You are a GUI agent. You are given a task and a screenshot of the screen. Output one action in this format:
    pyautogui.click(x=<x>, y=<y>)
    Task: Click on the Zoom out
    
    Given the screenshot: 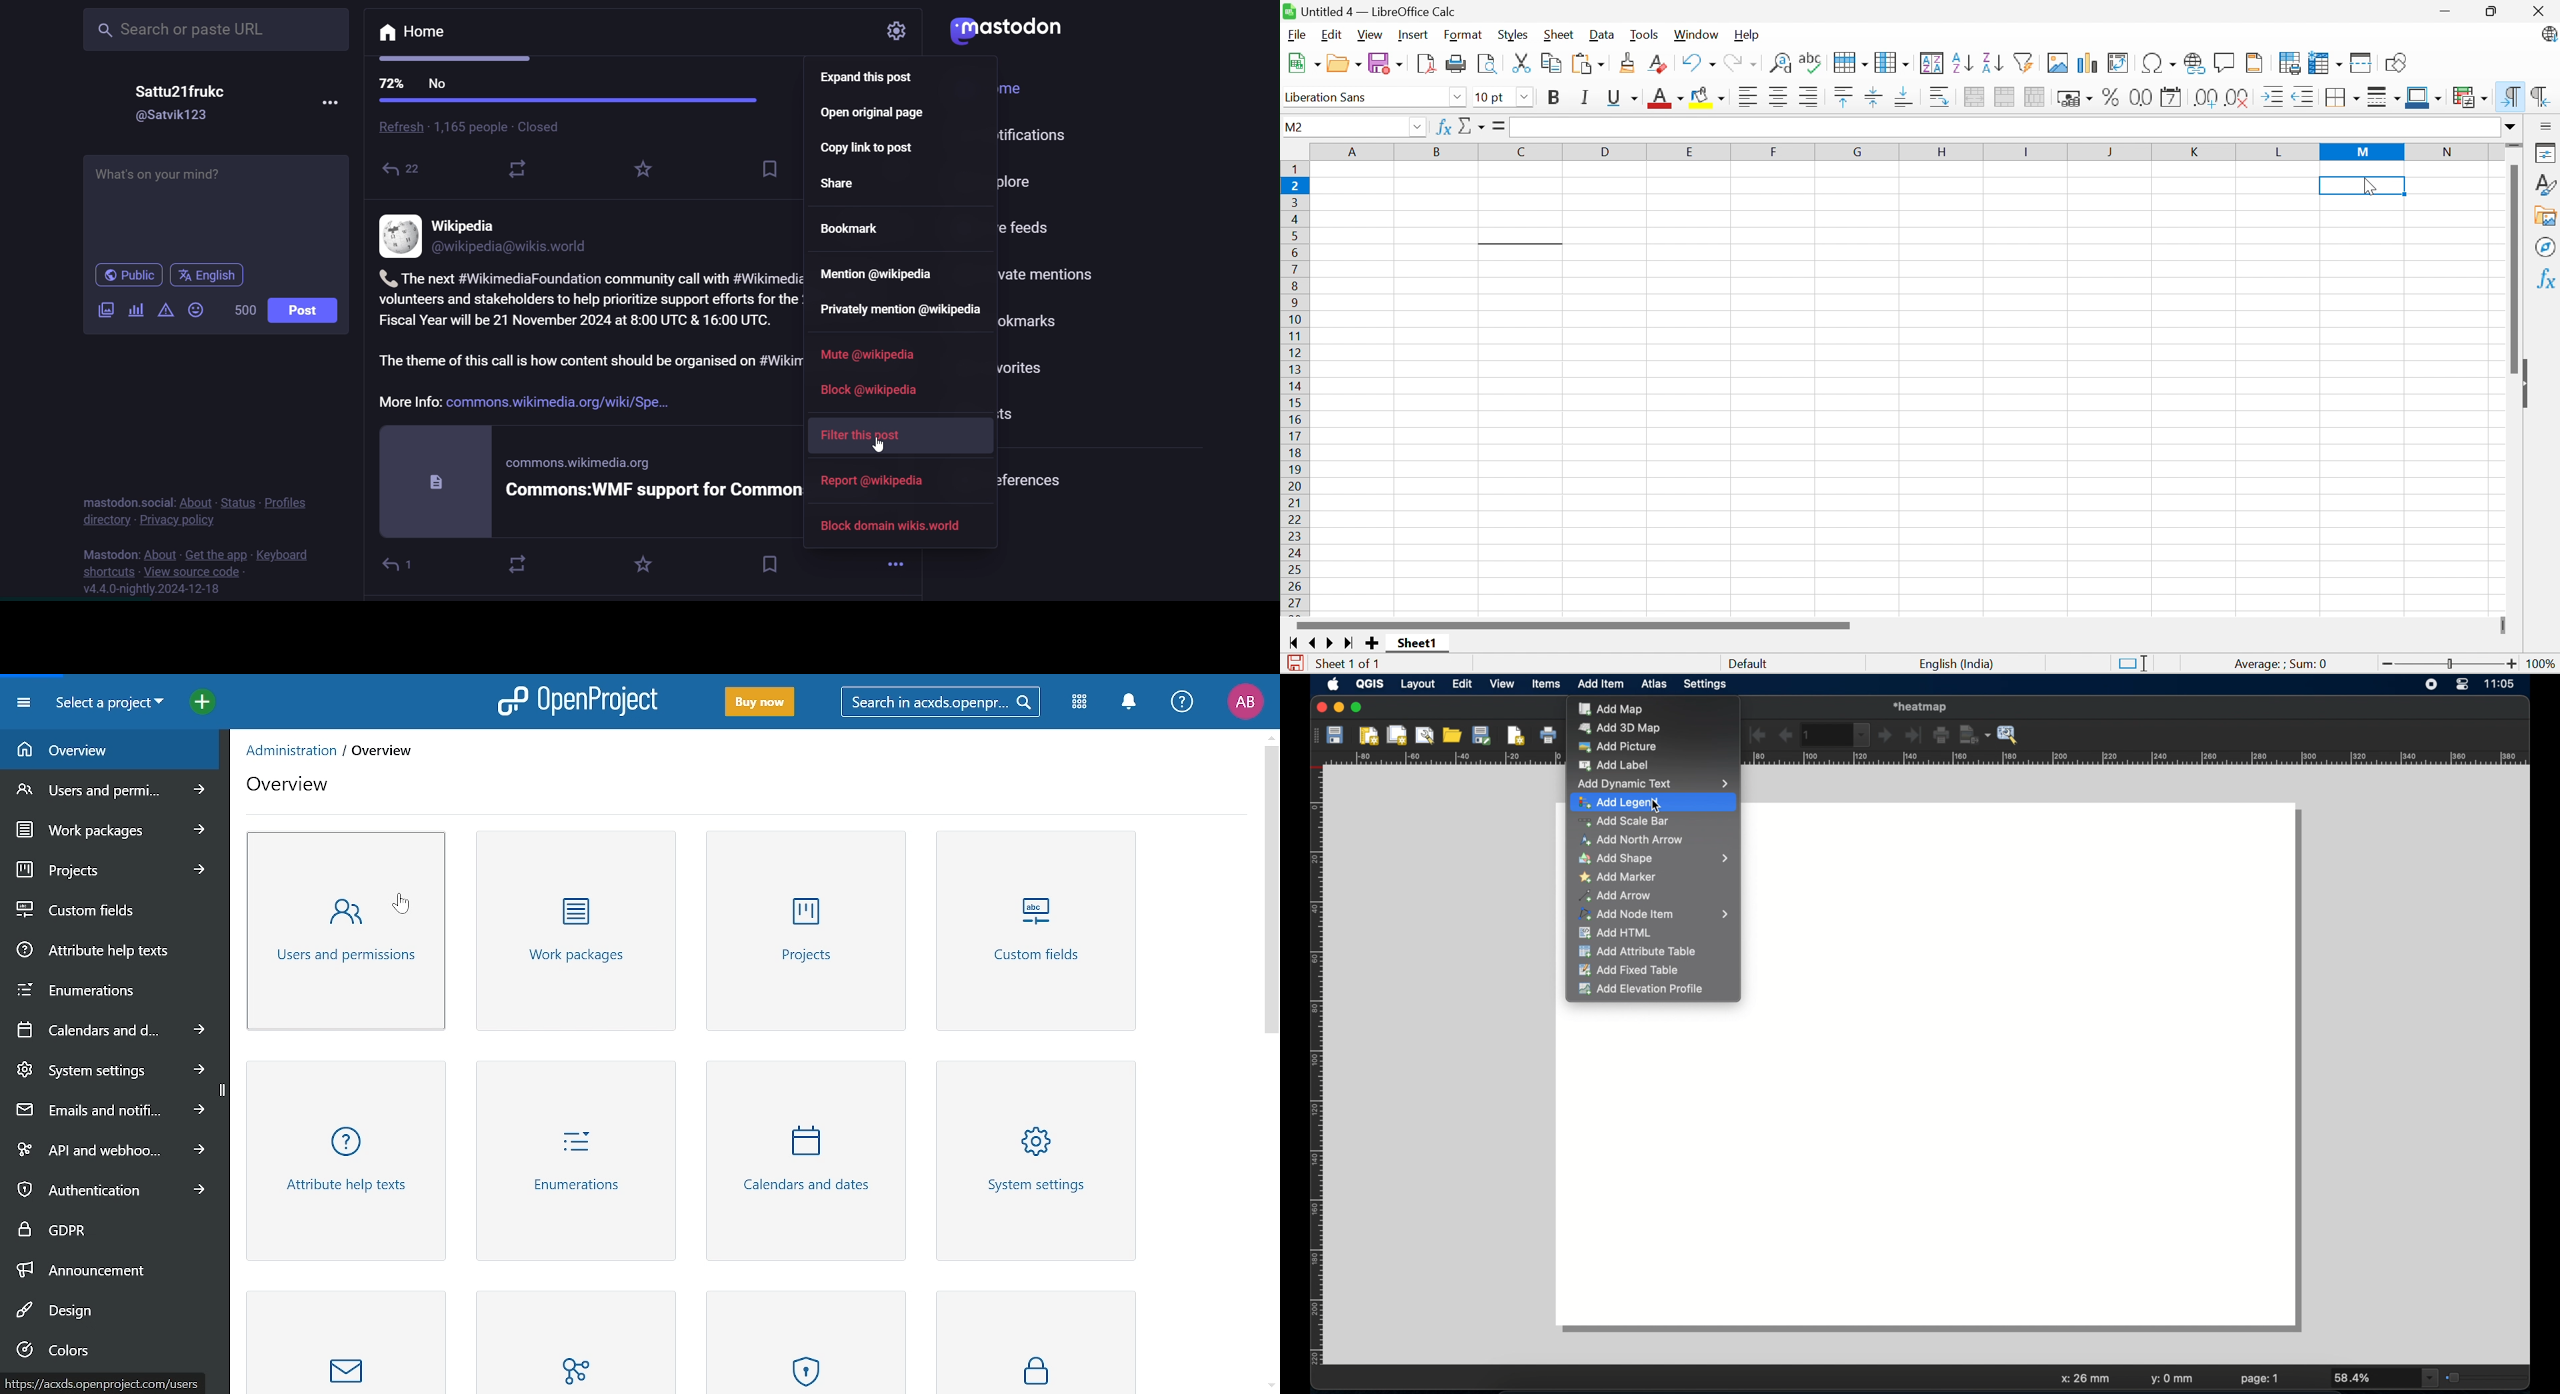 What is the action you would take?
    pyautogui.click(x=2387, y=665)
    